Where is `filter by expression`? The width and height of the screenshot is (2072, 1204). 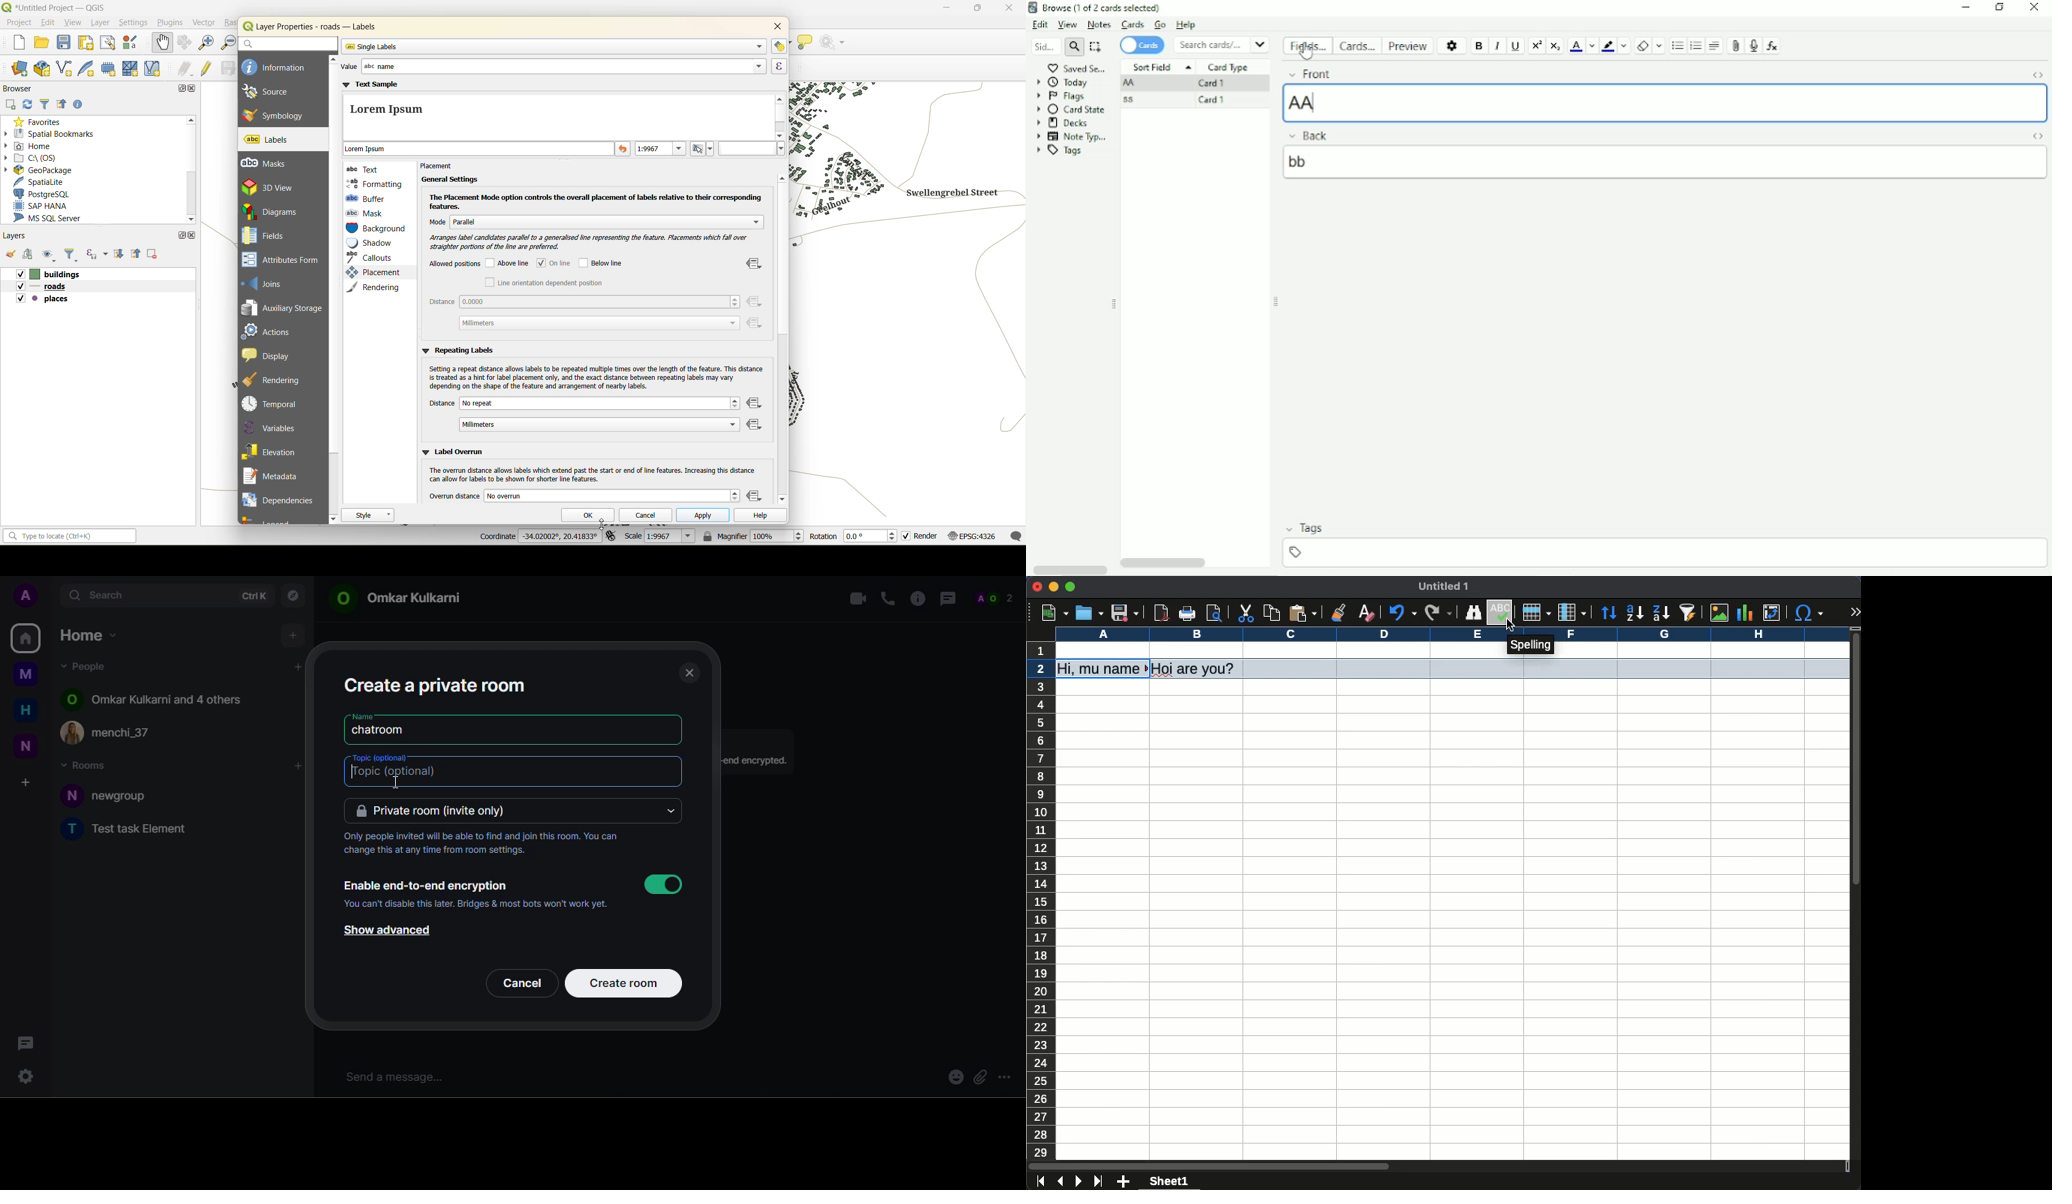
filter by expression is located at coordinates (97, 254).